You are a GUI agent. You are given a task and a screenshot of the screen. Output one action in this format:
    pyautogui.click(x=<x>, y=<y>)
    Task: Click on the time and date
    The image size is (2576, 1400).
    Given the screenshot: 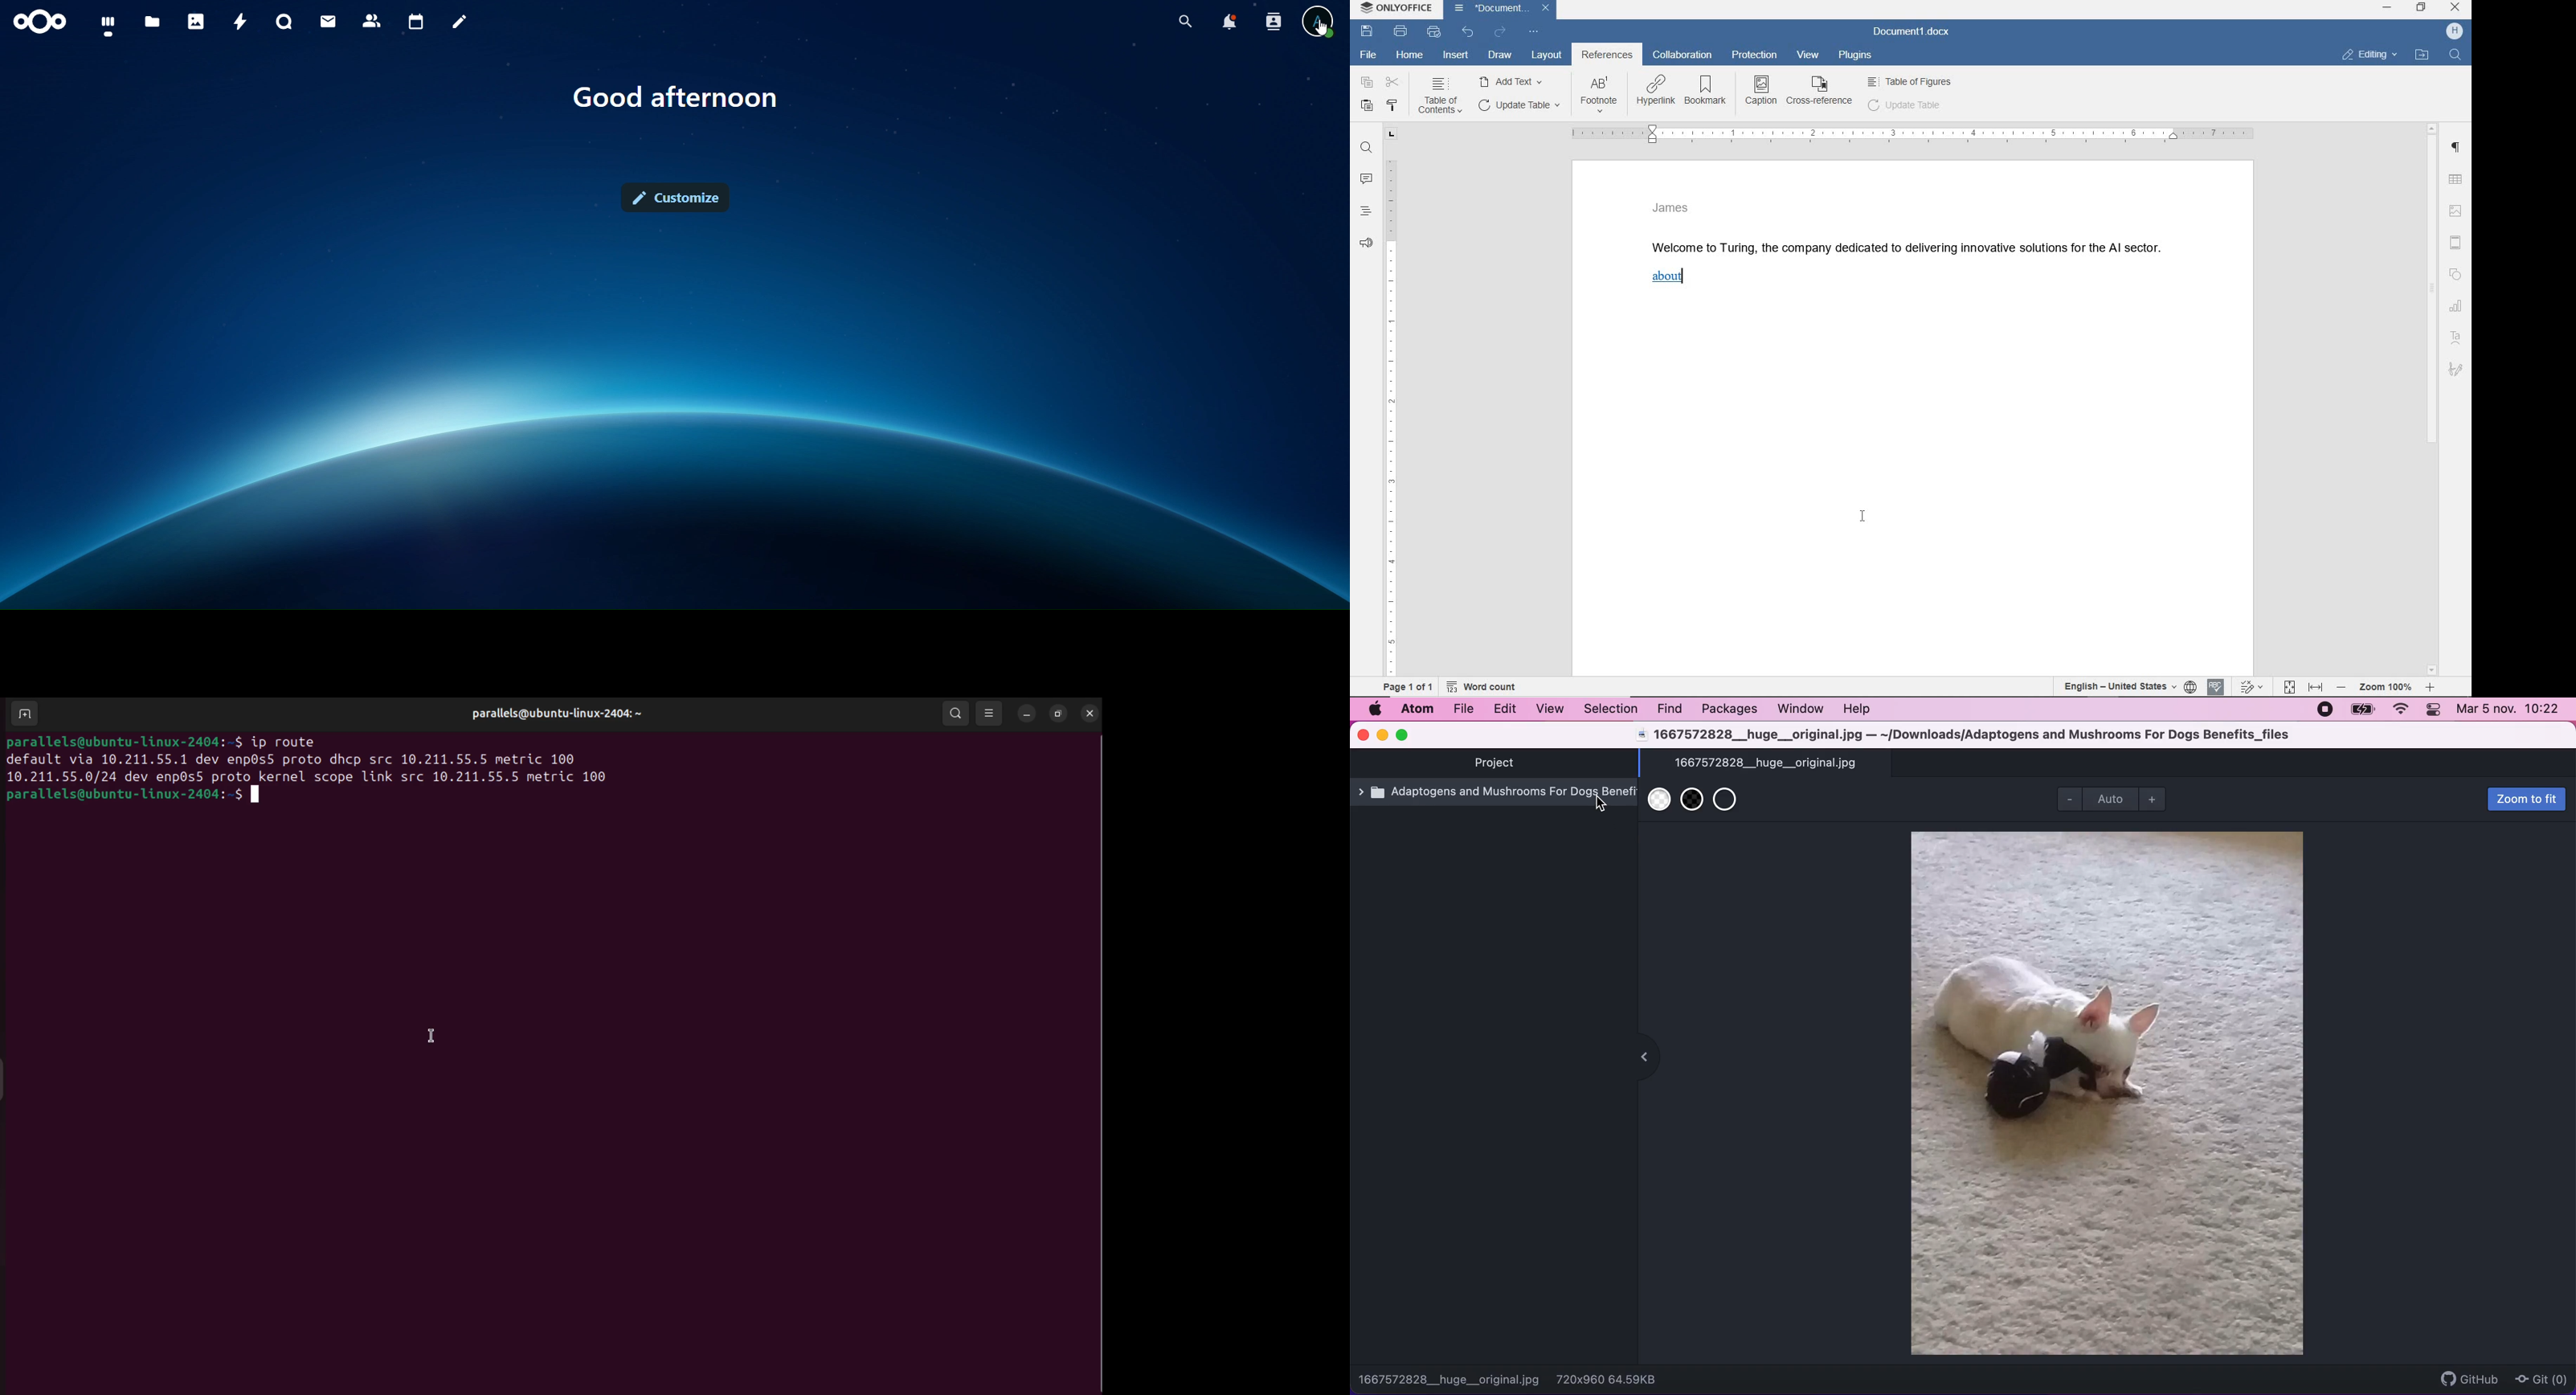 What is the action you would take?
    pyautogui.click(x=2510, y=710)
    